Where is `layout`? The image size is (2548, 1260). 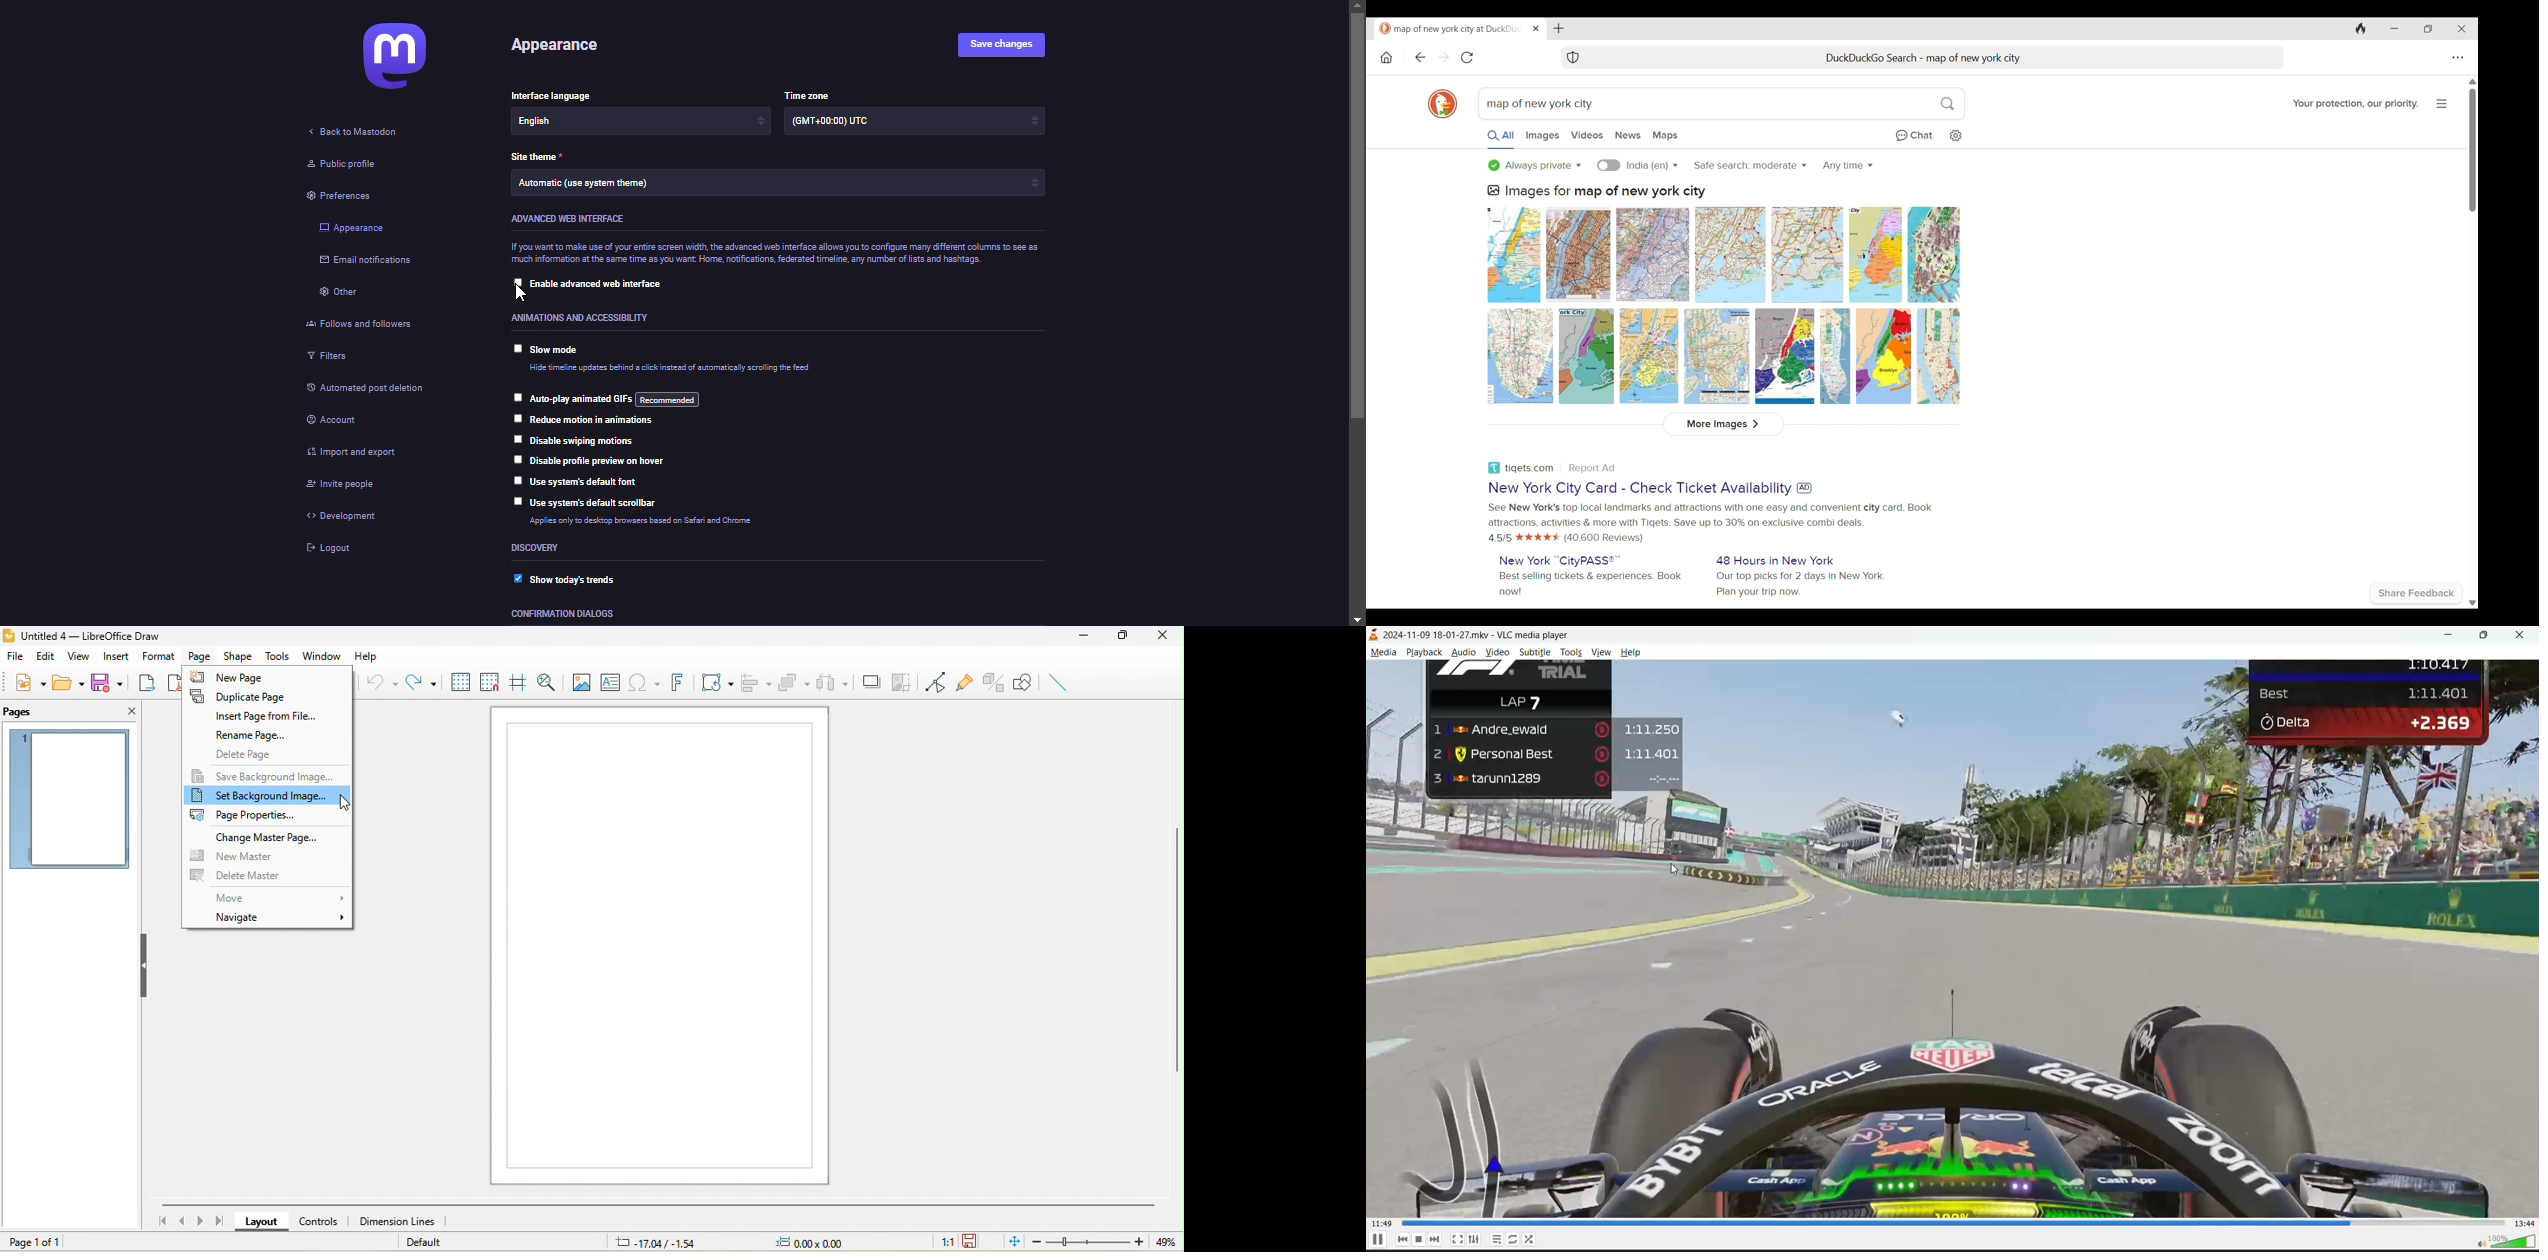 layout is located at coordinates (259, 1223).